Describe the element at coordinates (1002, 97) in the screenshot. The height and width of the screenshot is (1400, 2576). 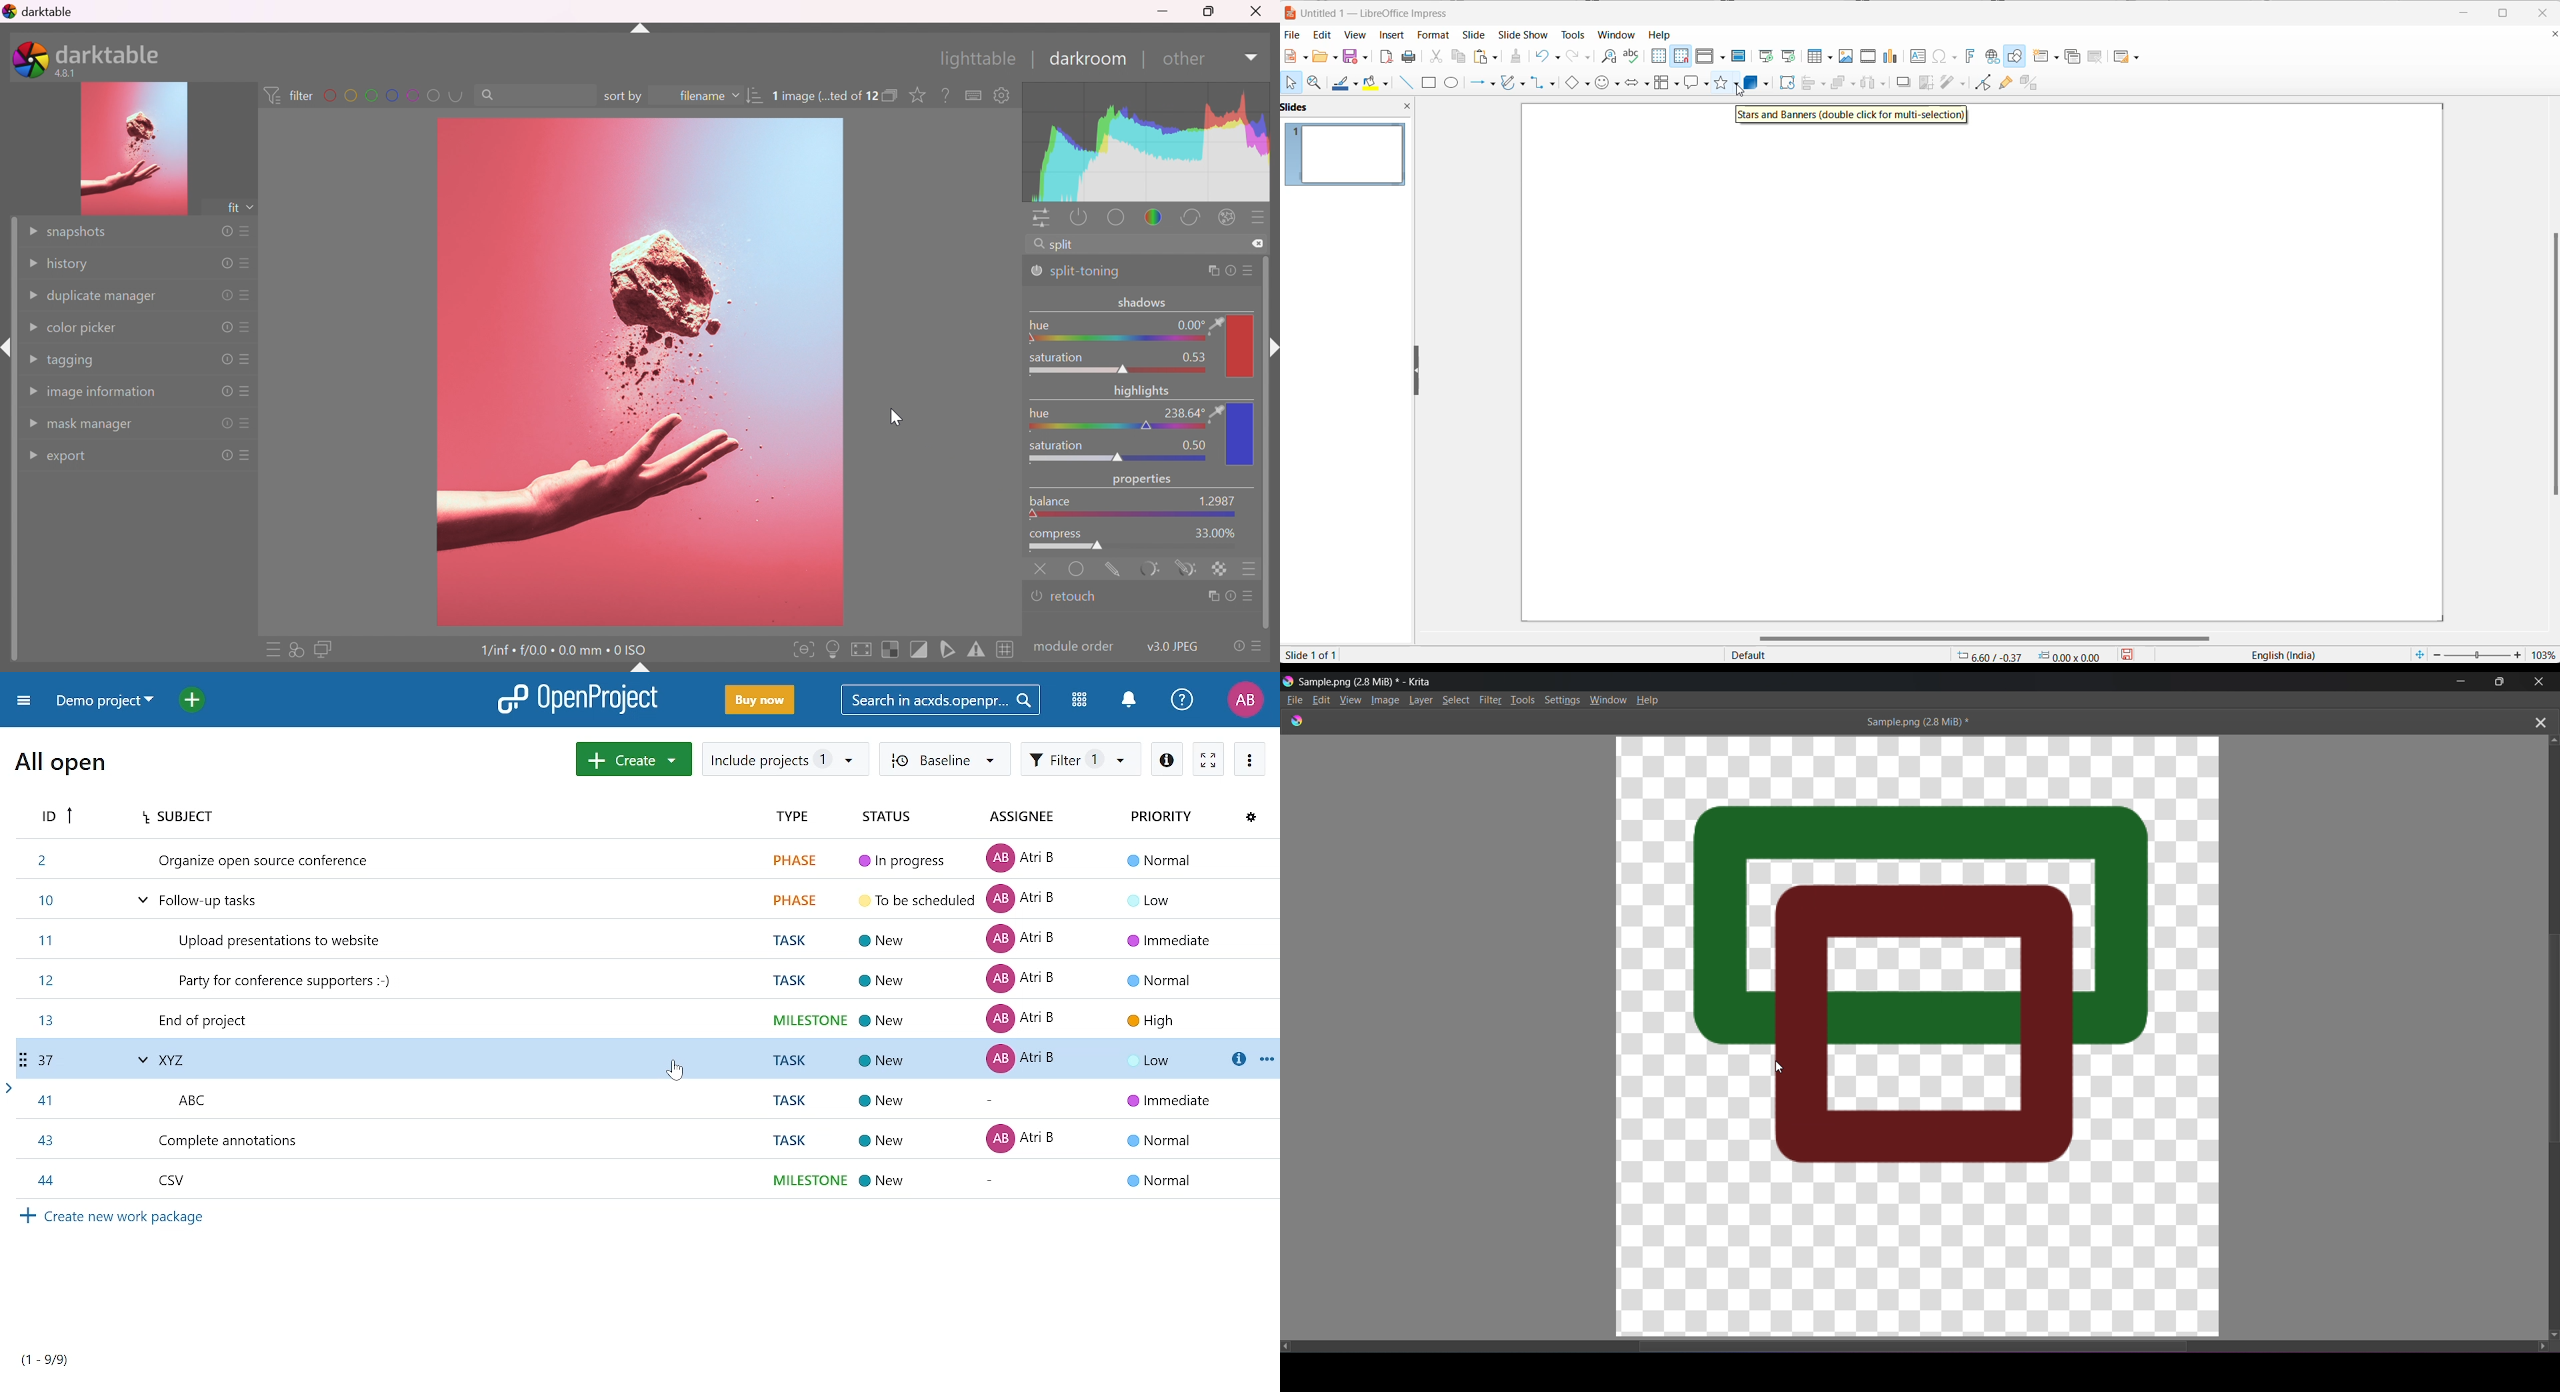
I see `show global preferences` at that location.